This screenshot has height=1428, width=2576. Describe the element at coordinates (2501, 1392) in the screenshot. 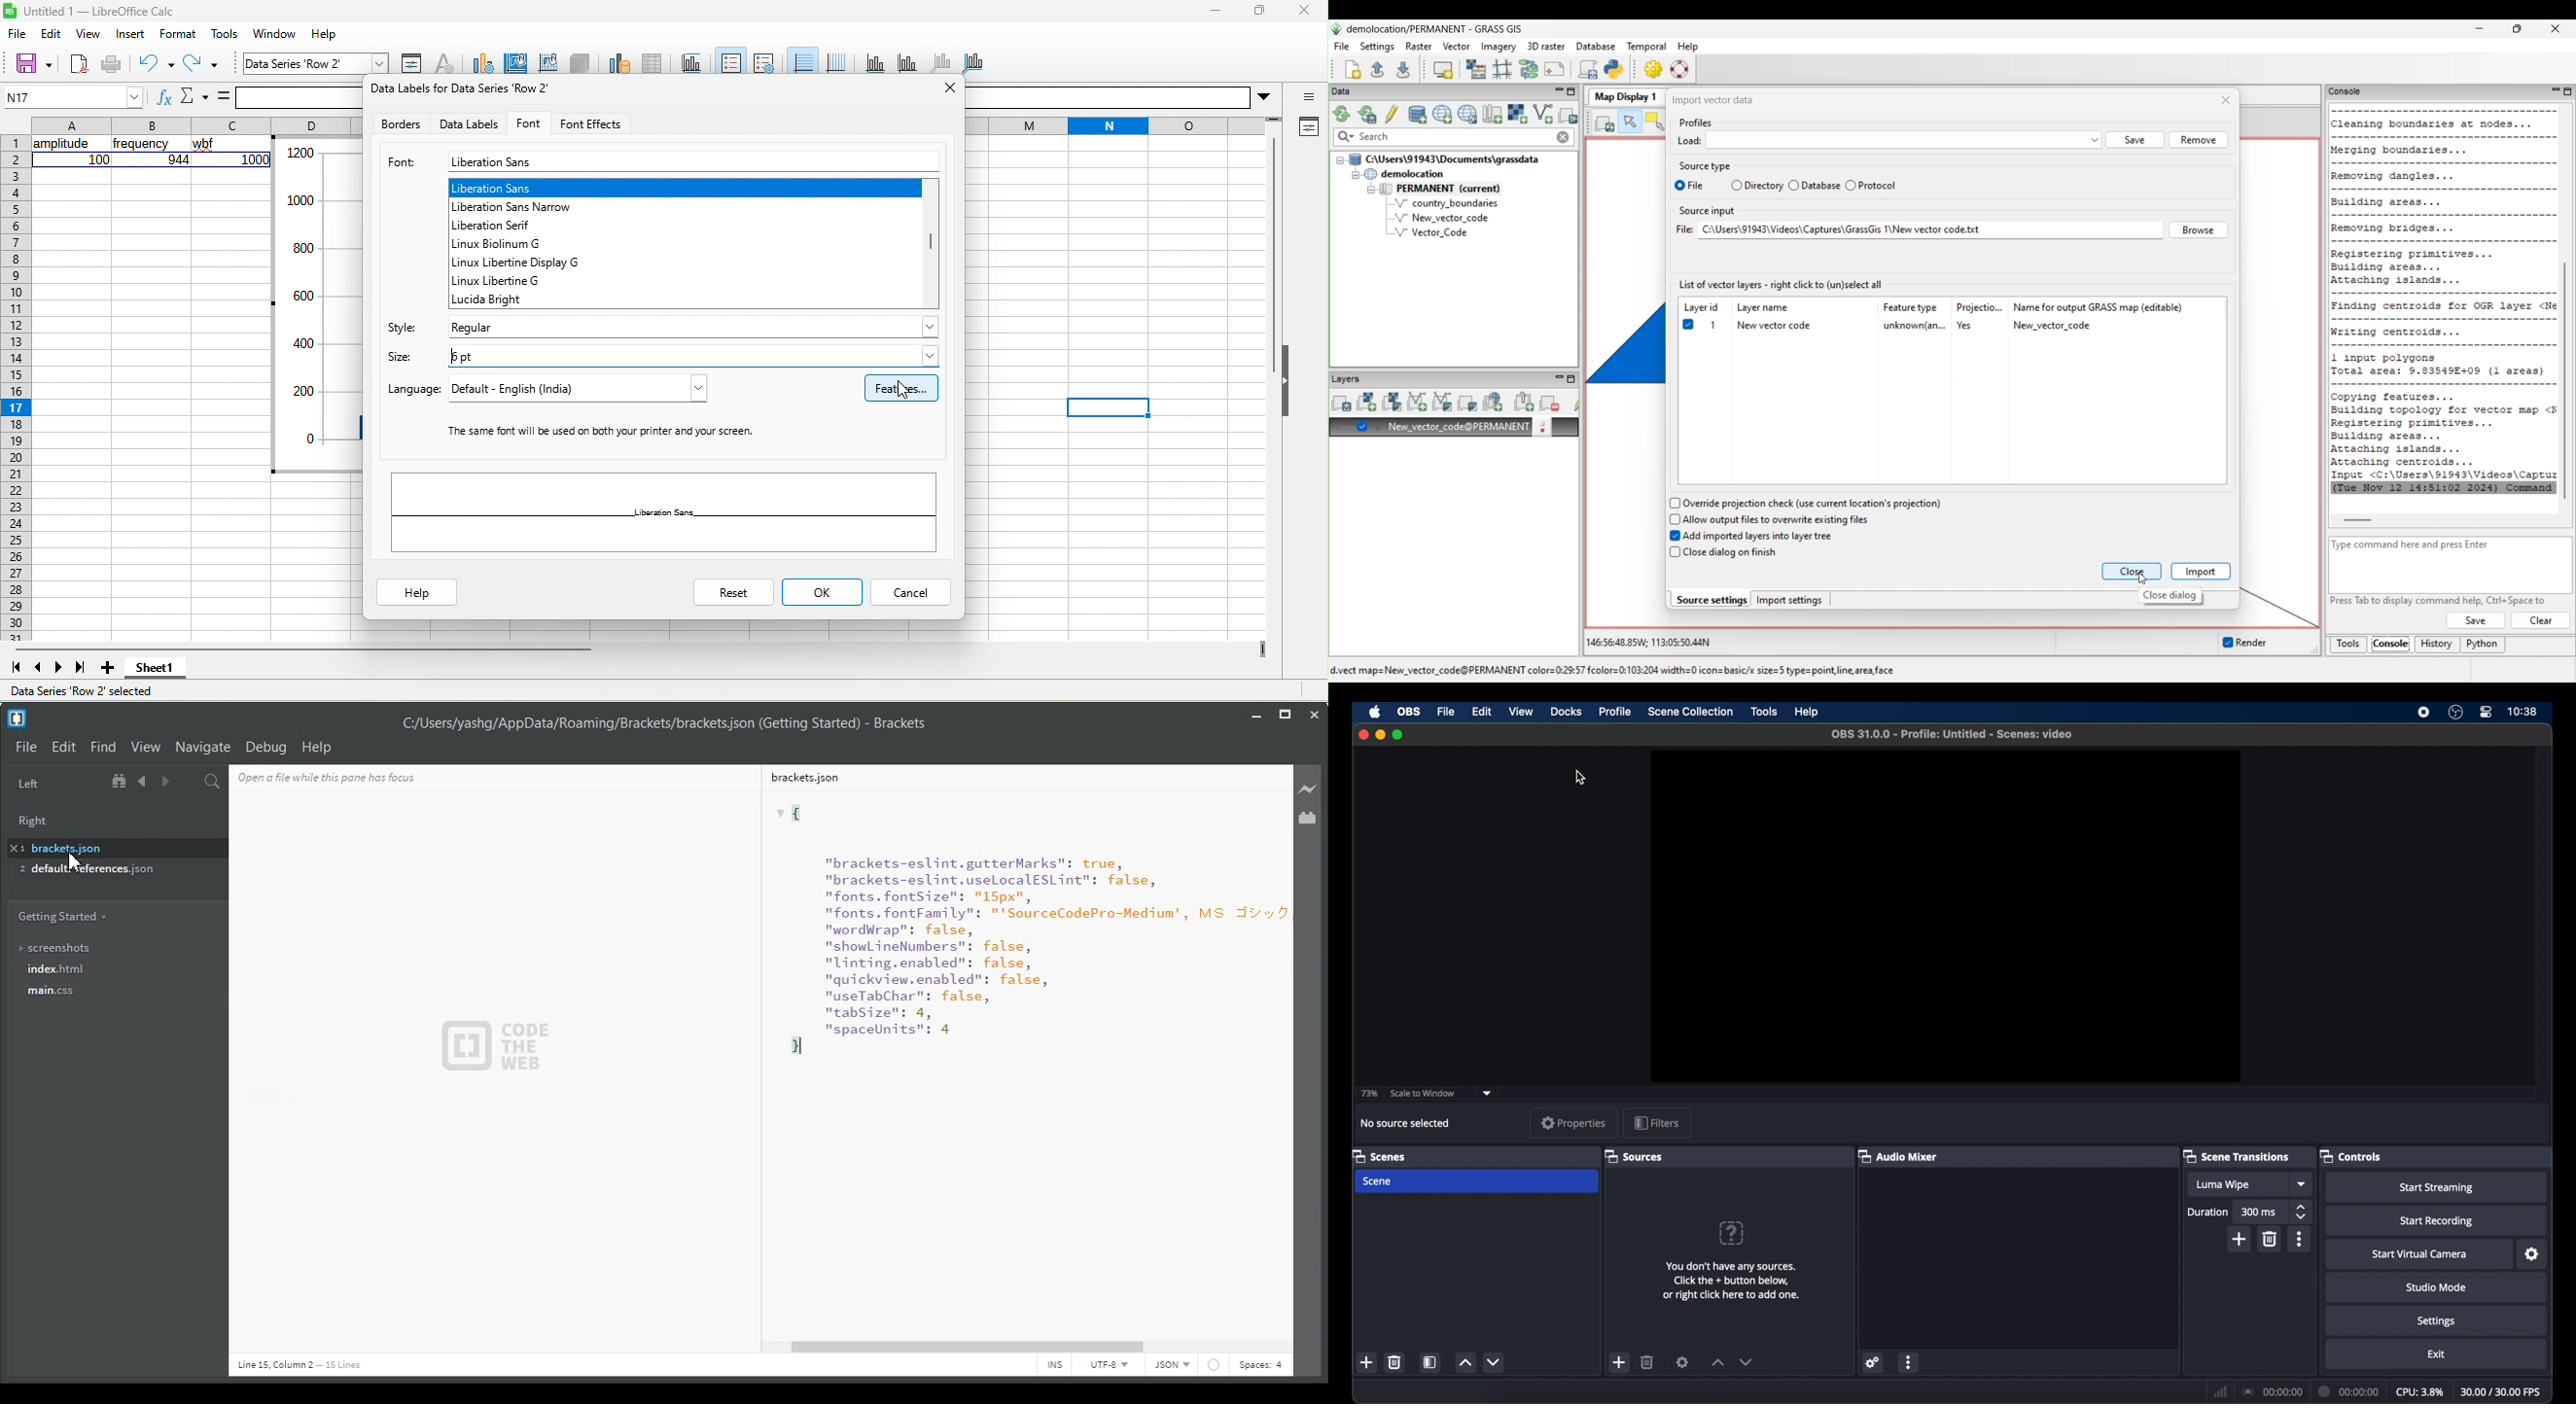

I see `30.00/30.00 fps` at that location.